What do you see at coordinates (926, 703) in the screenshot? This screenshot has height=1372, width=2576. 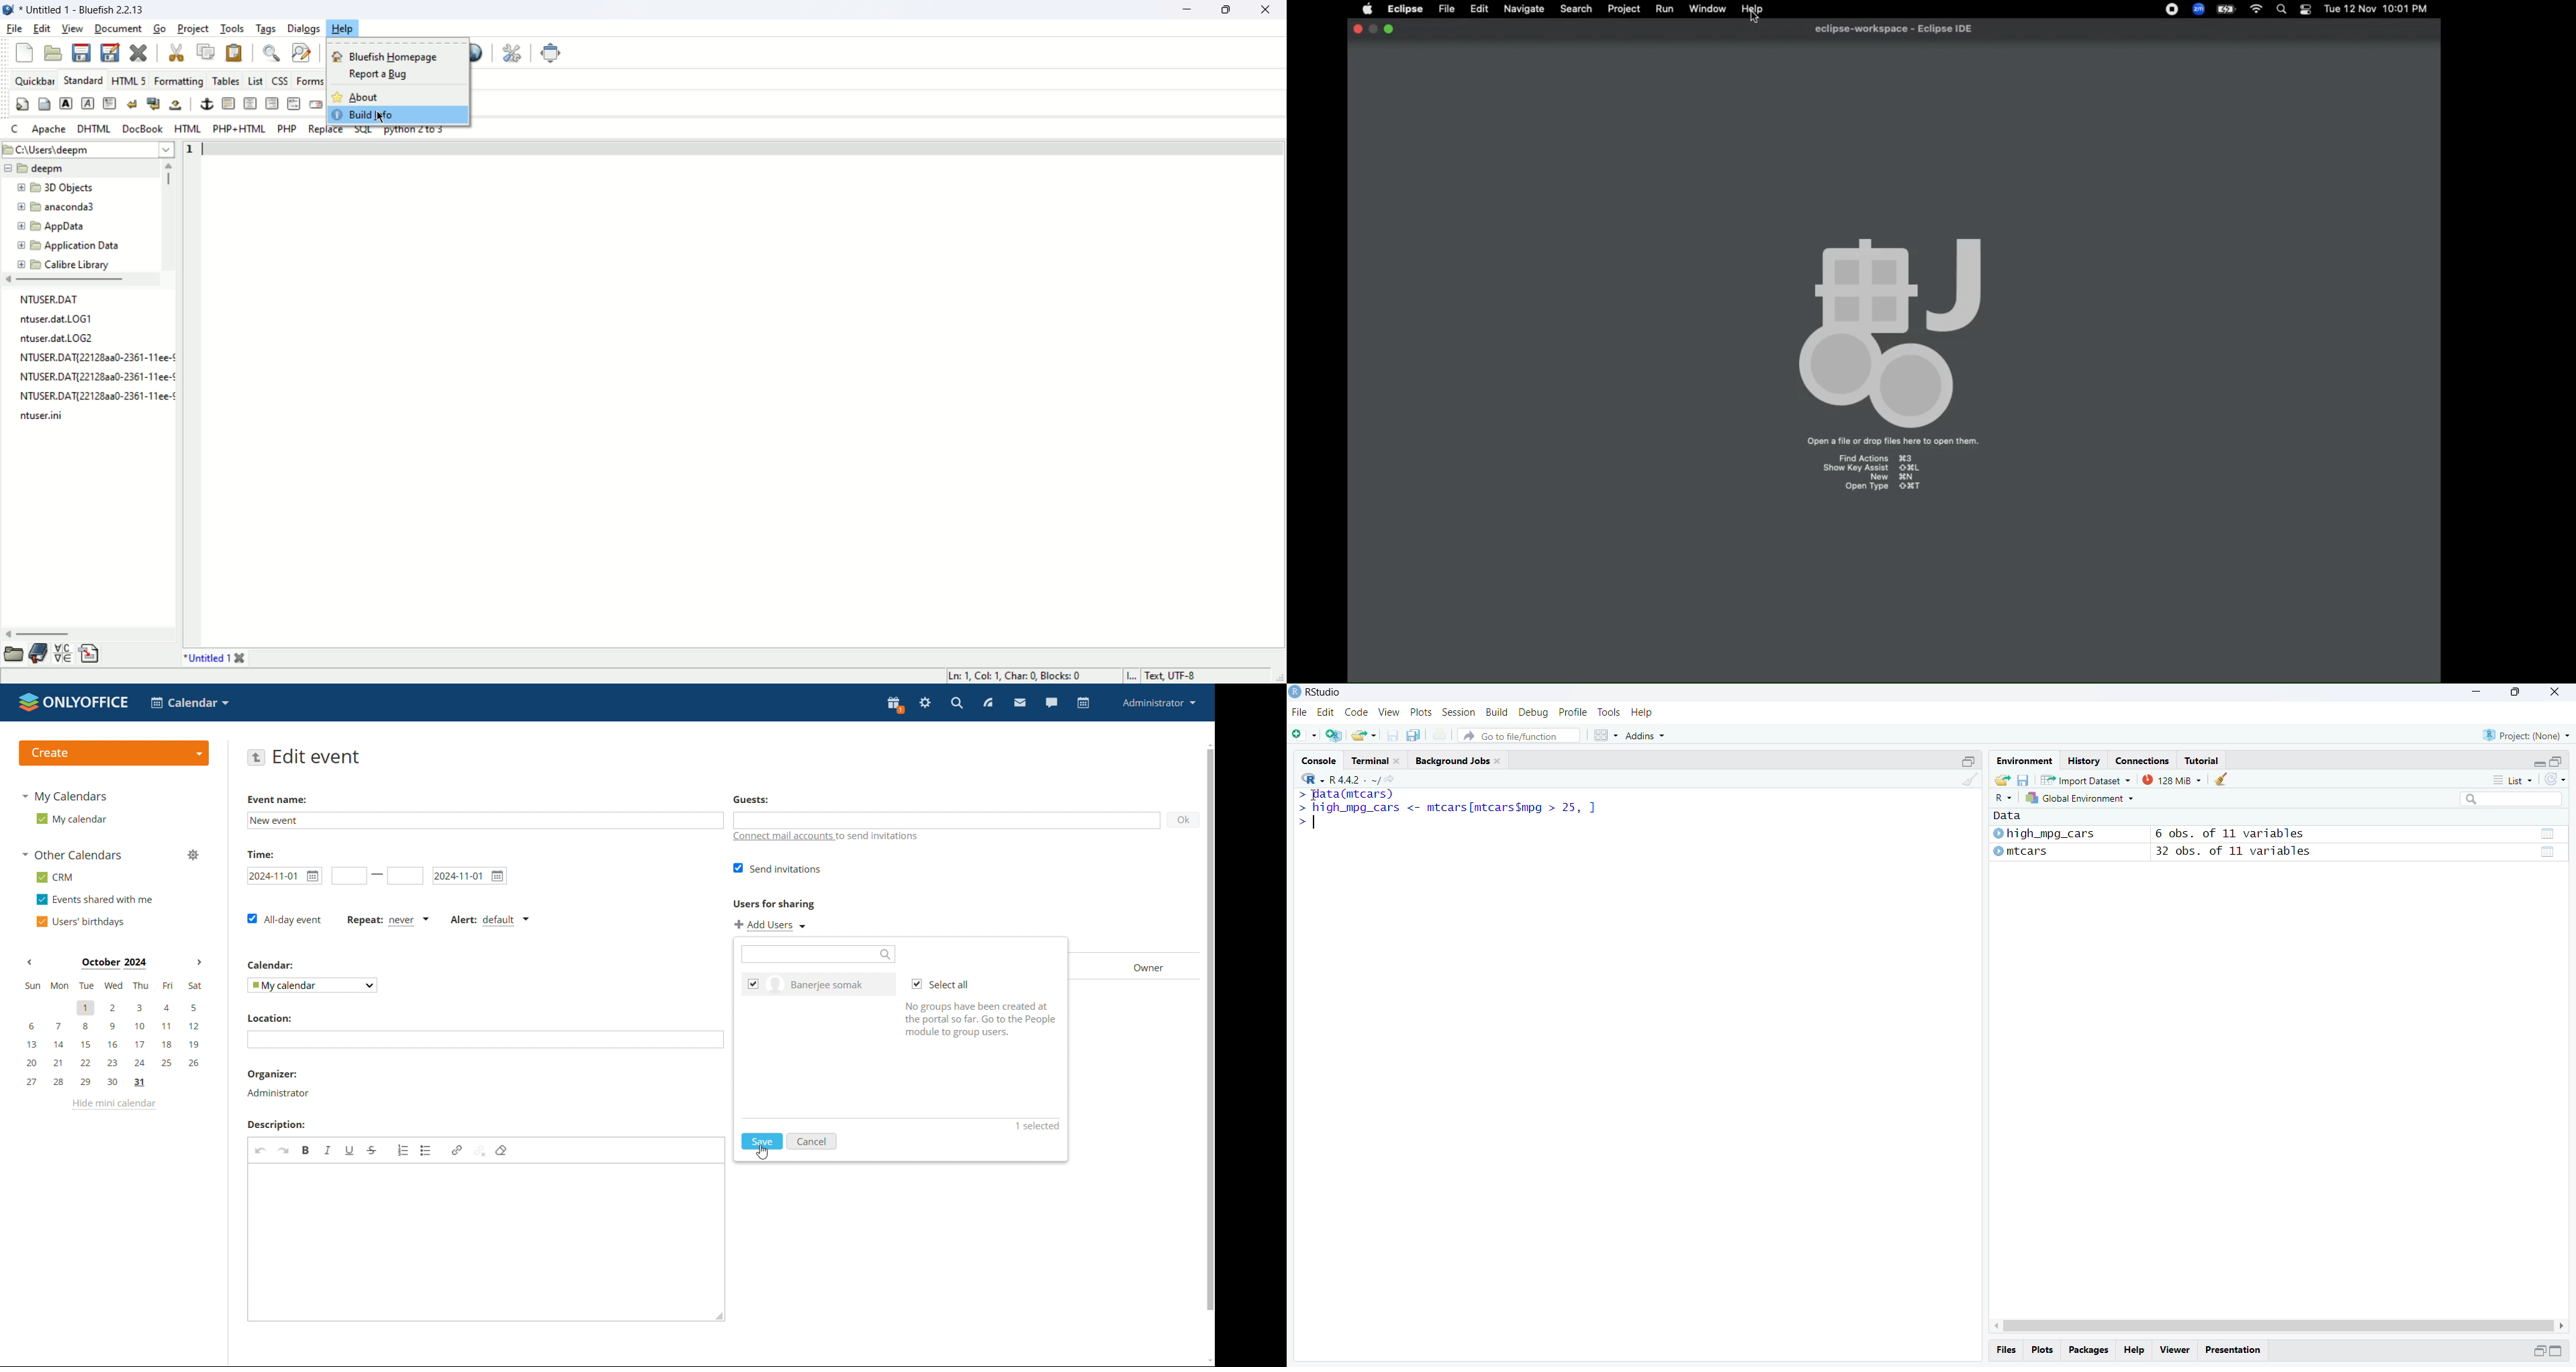 I see `serringas` at bounding box center [926, 703].